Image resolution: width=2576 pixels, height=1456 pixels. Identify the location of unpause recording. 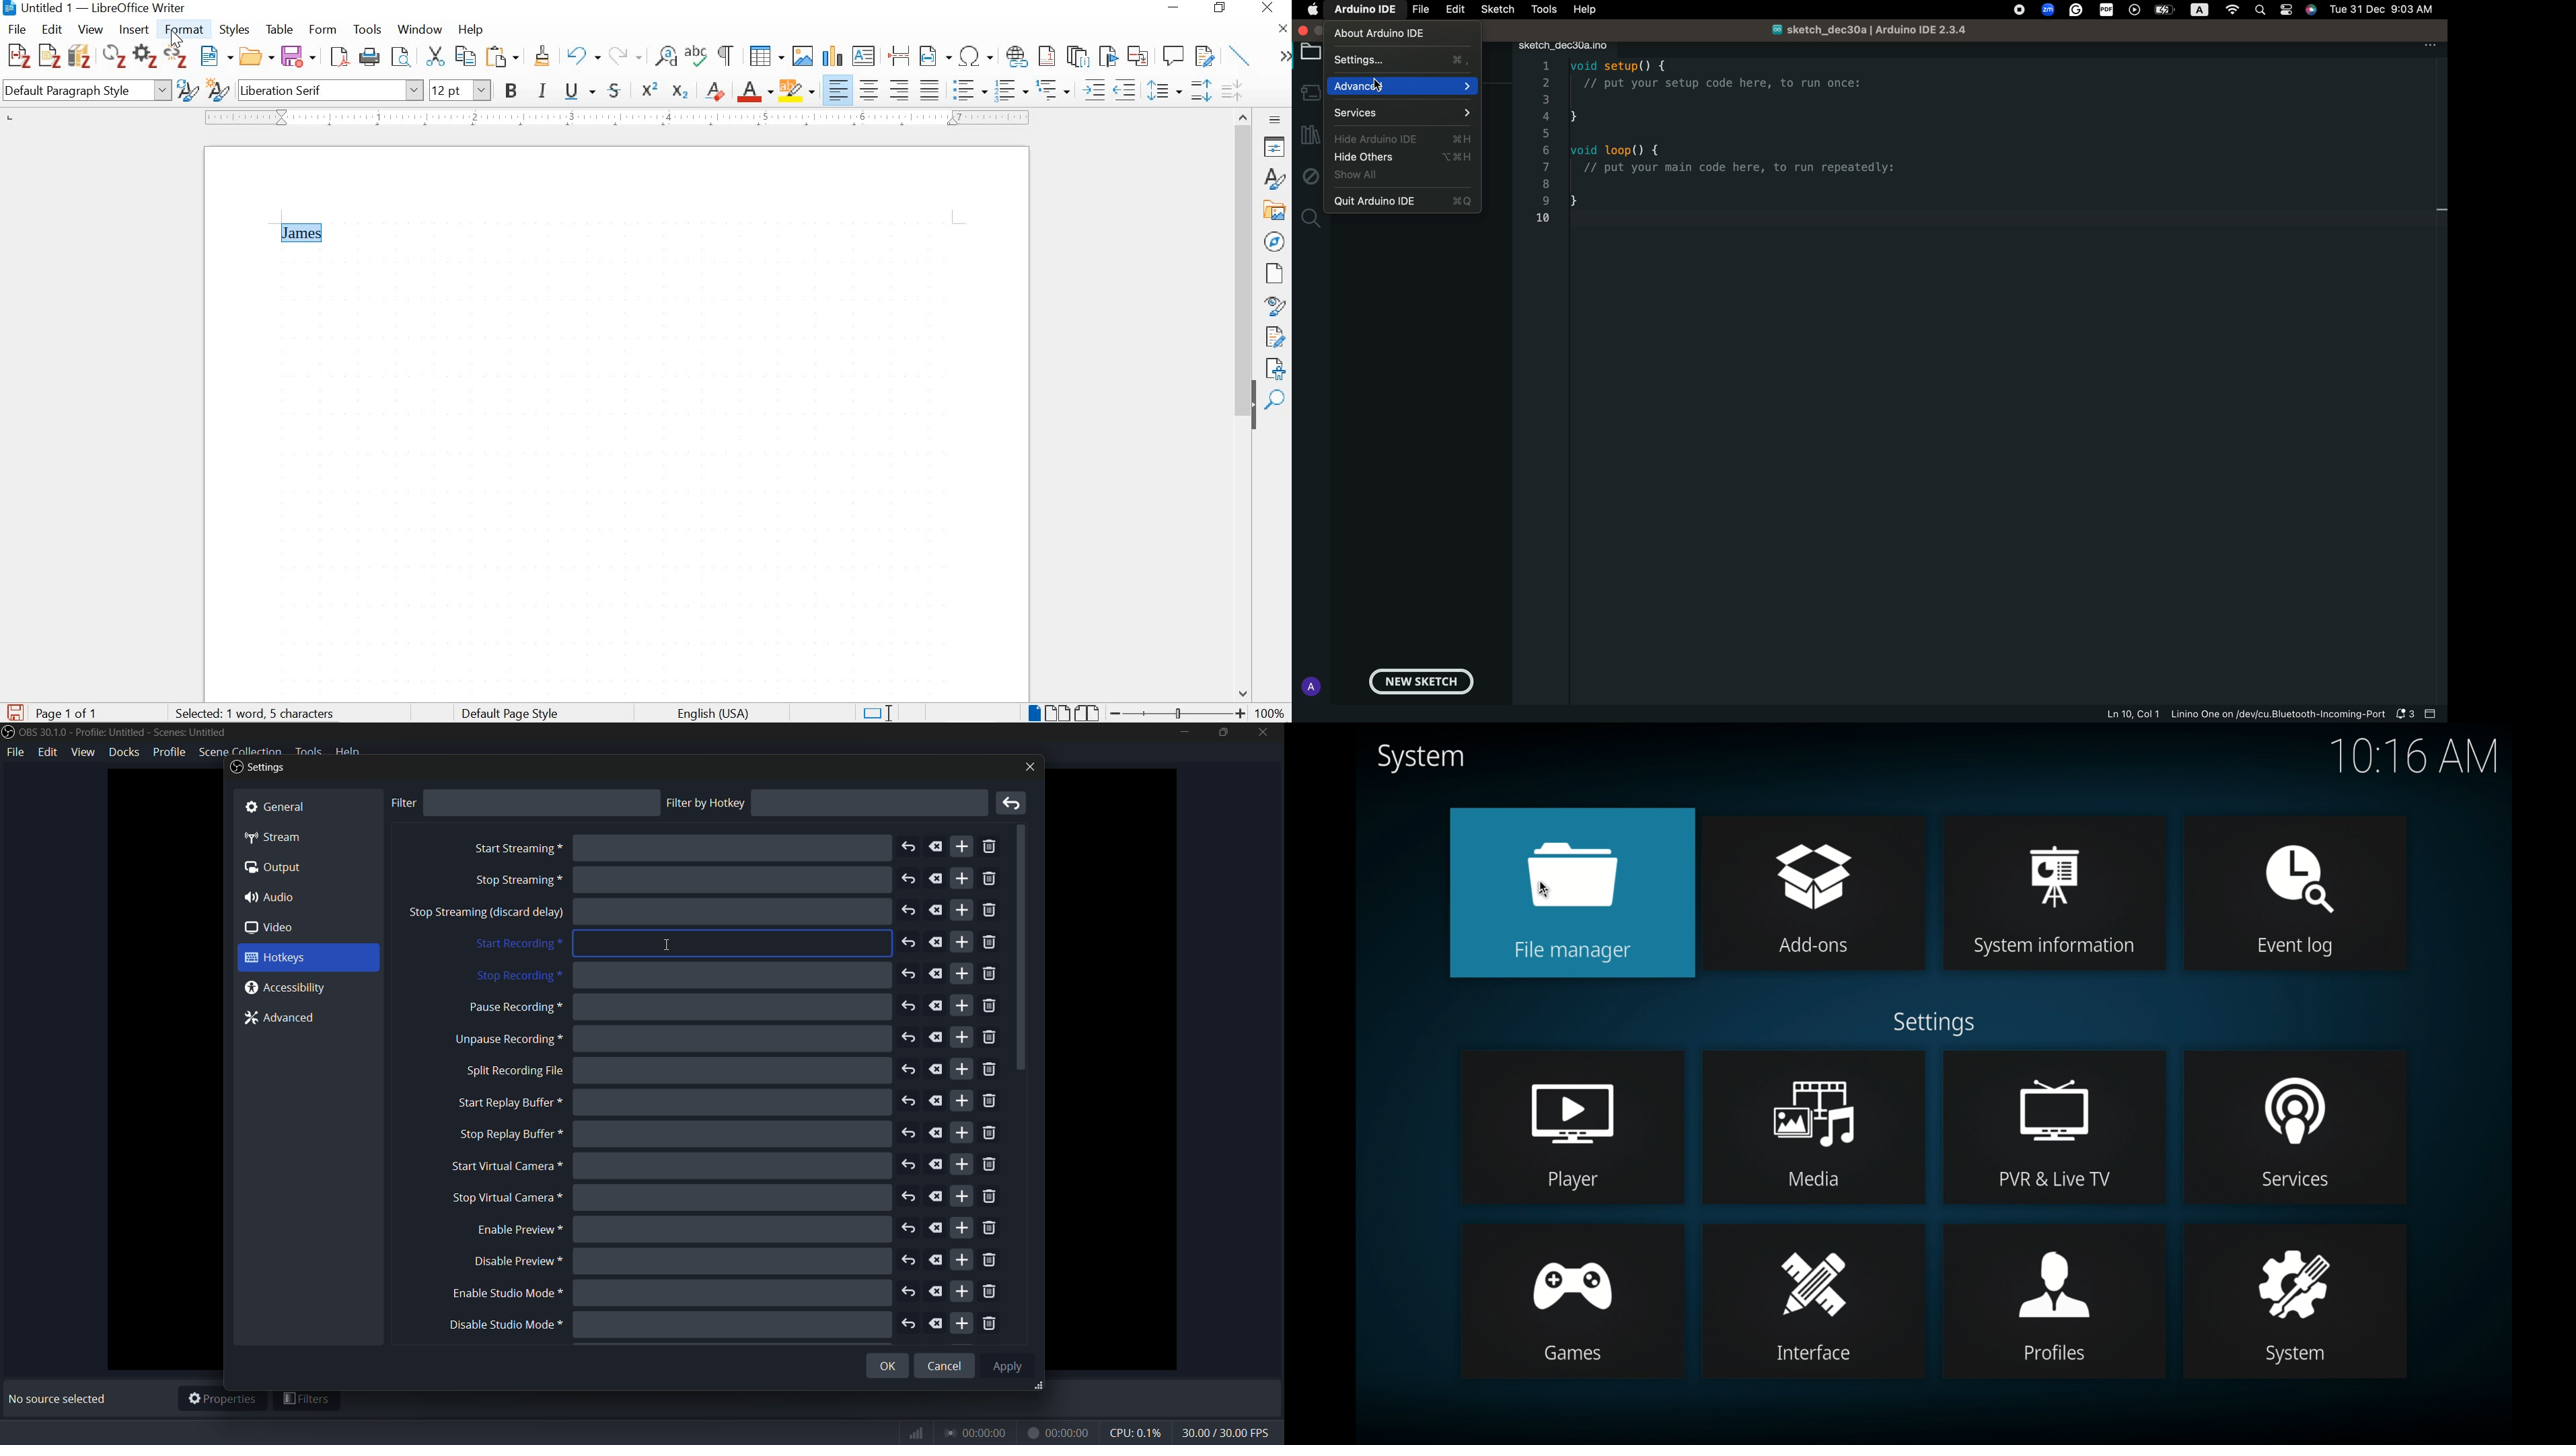
(507, 1040).